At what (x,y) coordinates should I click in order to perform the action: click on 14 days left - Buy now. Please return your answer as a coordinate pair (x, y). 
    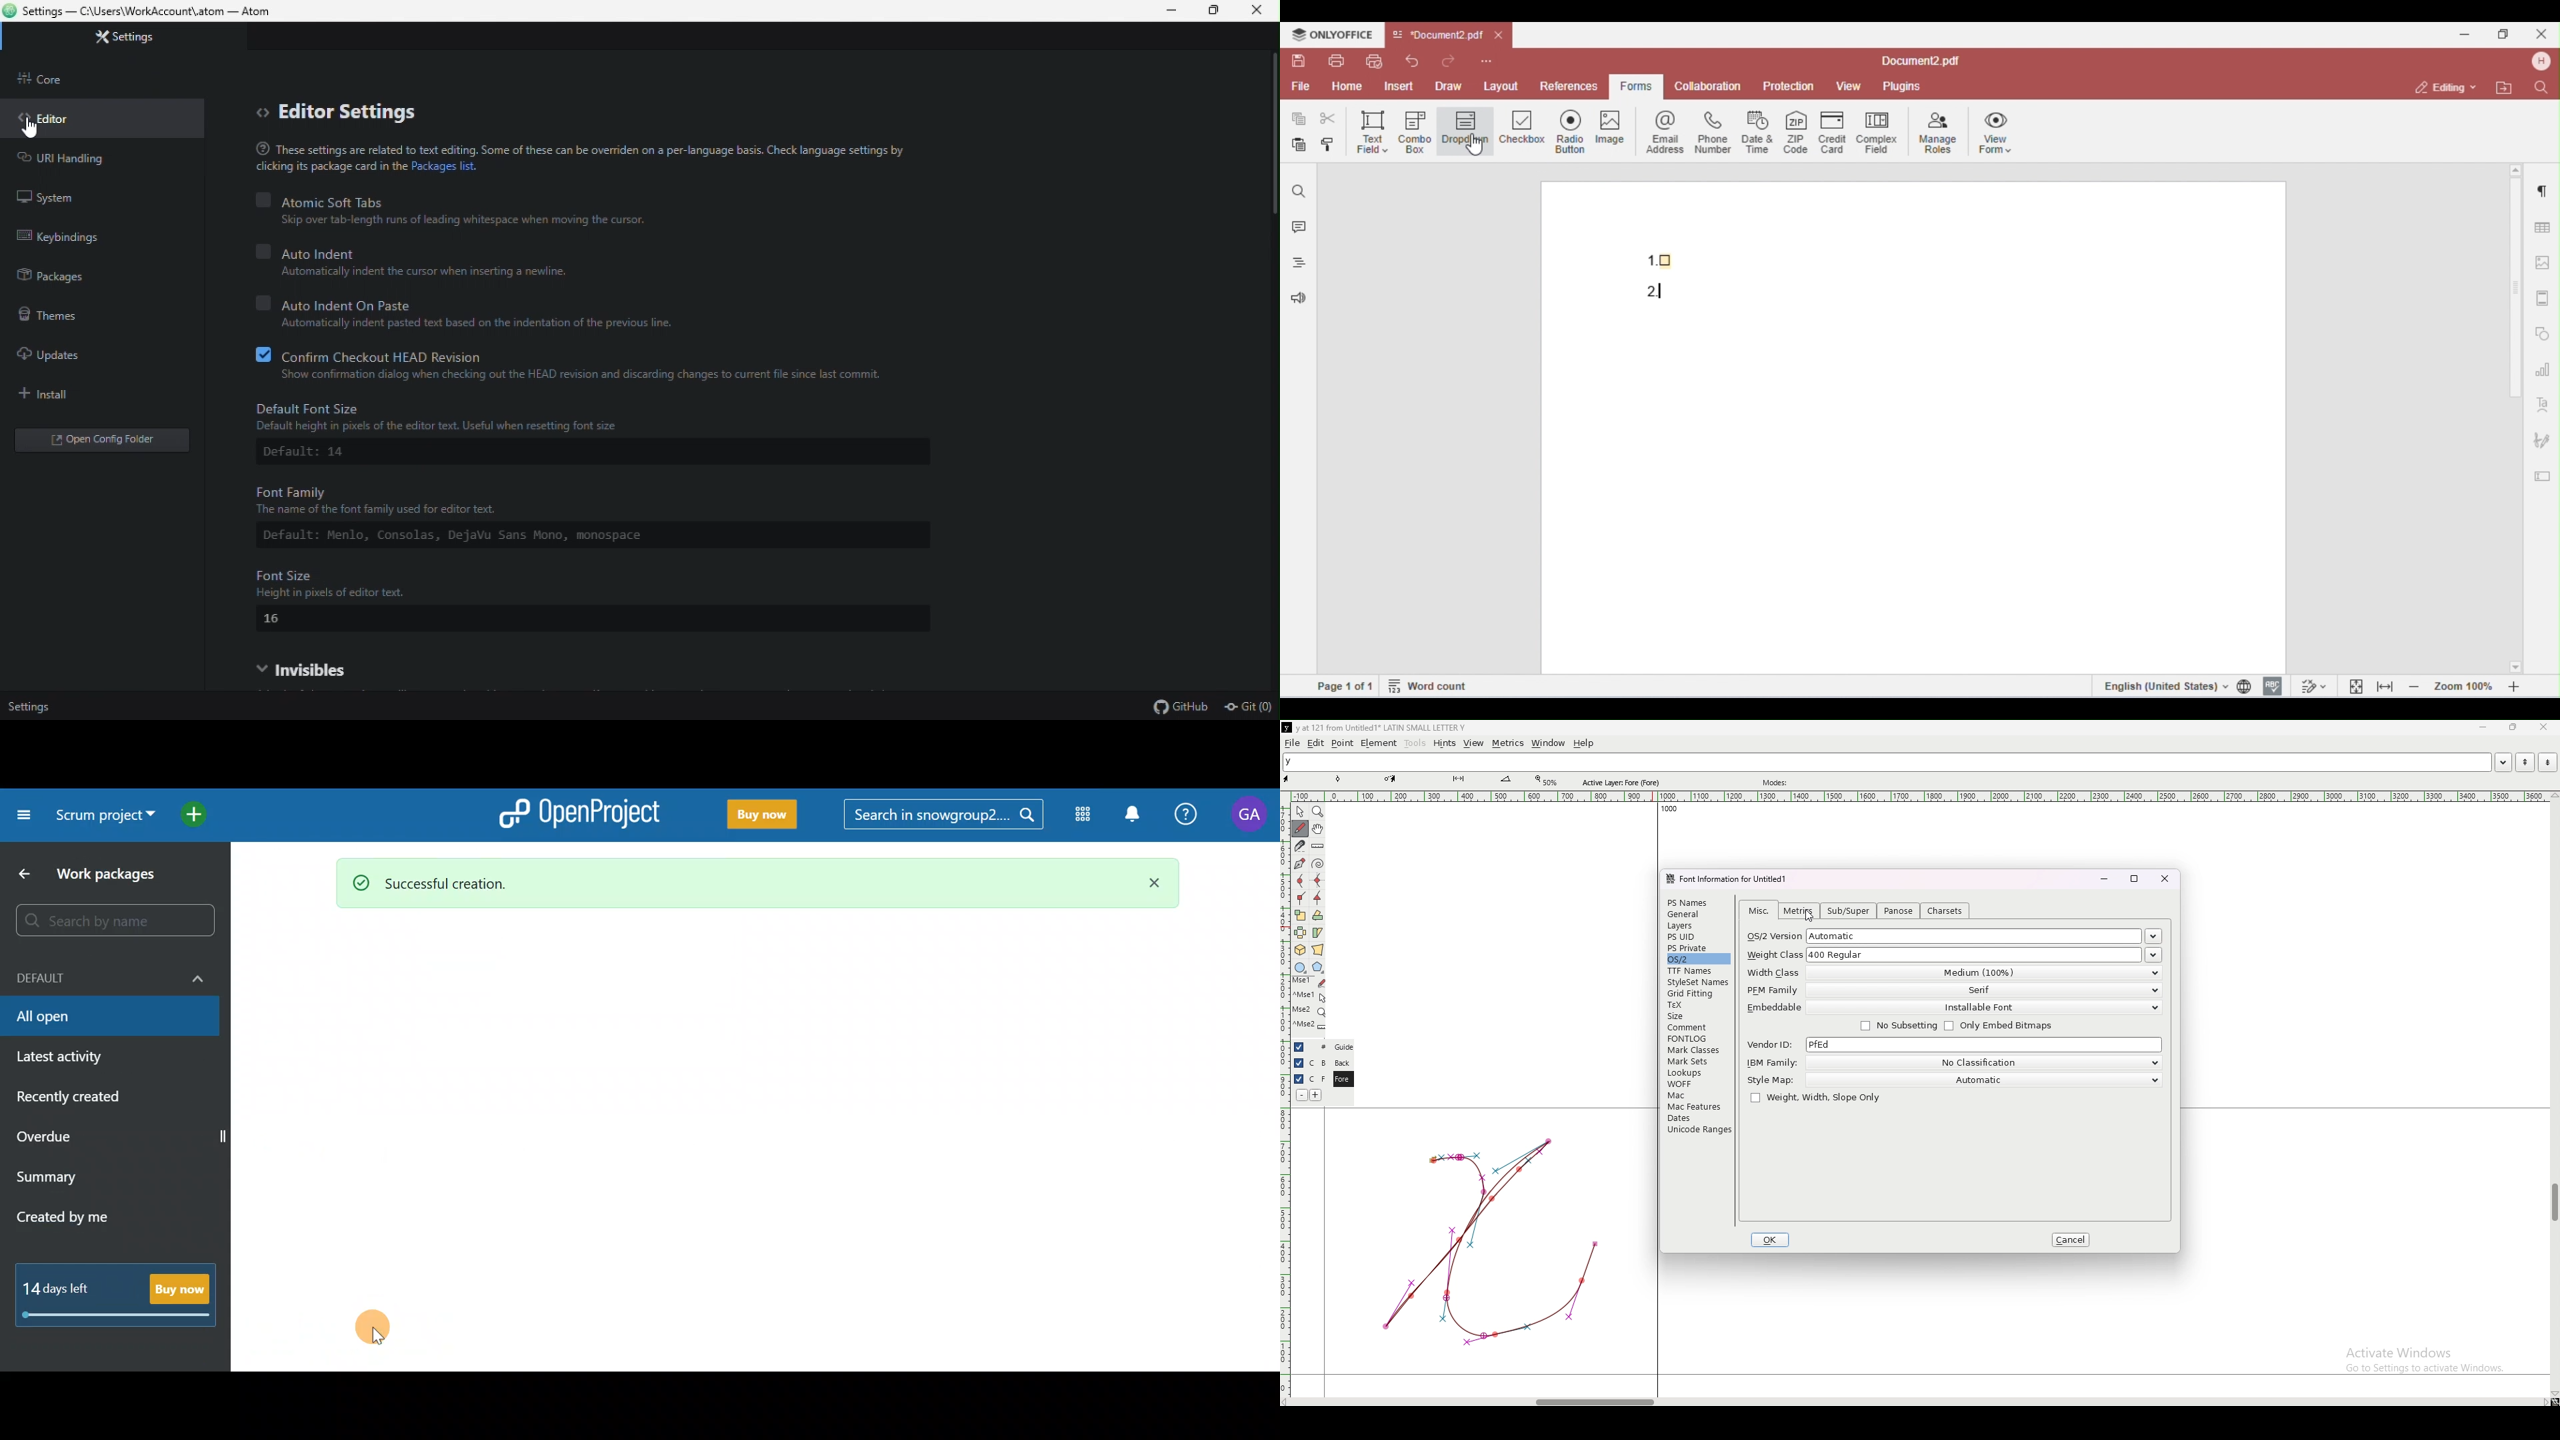
    Looking at the image, I should click on (116, 1295).